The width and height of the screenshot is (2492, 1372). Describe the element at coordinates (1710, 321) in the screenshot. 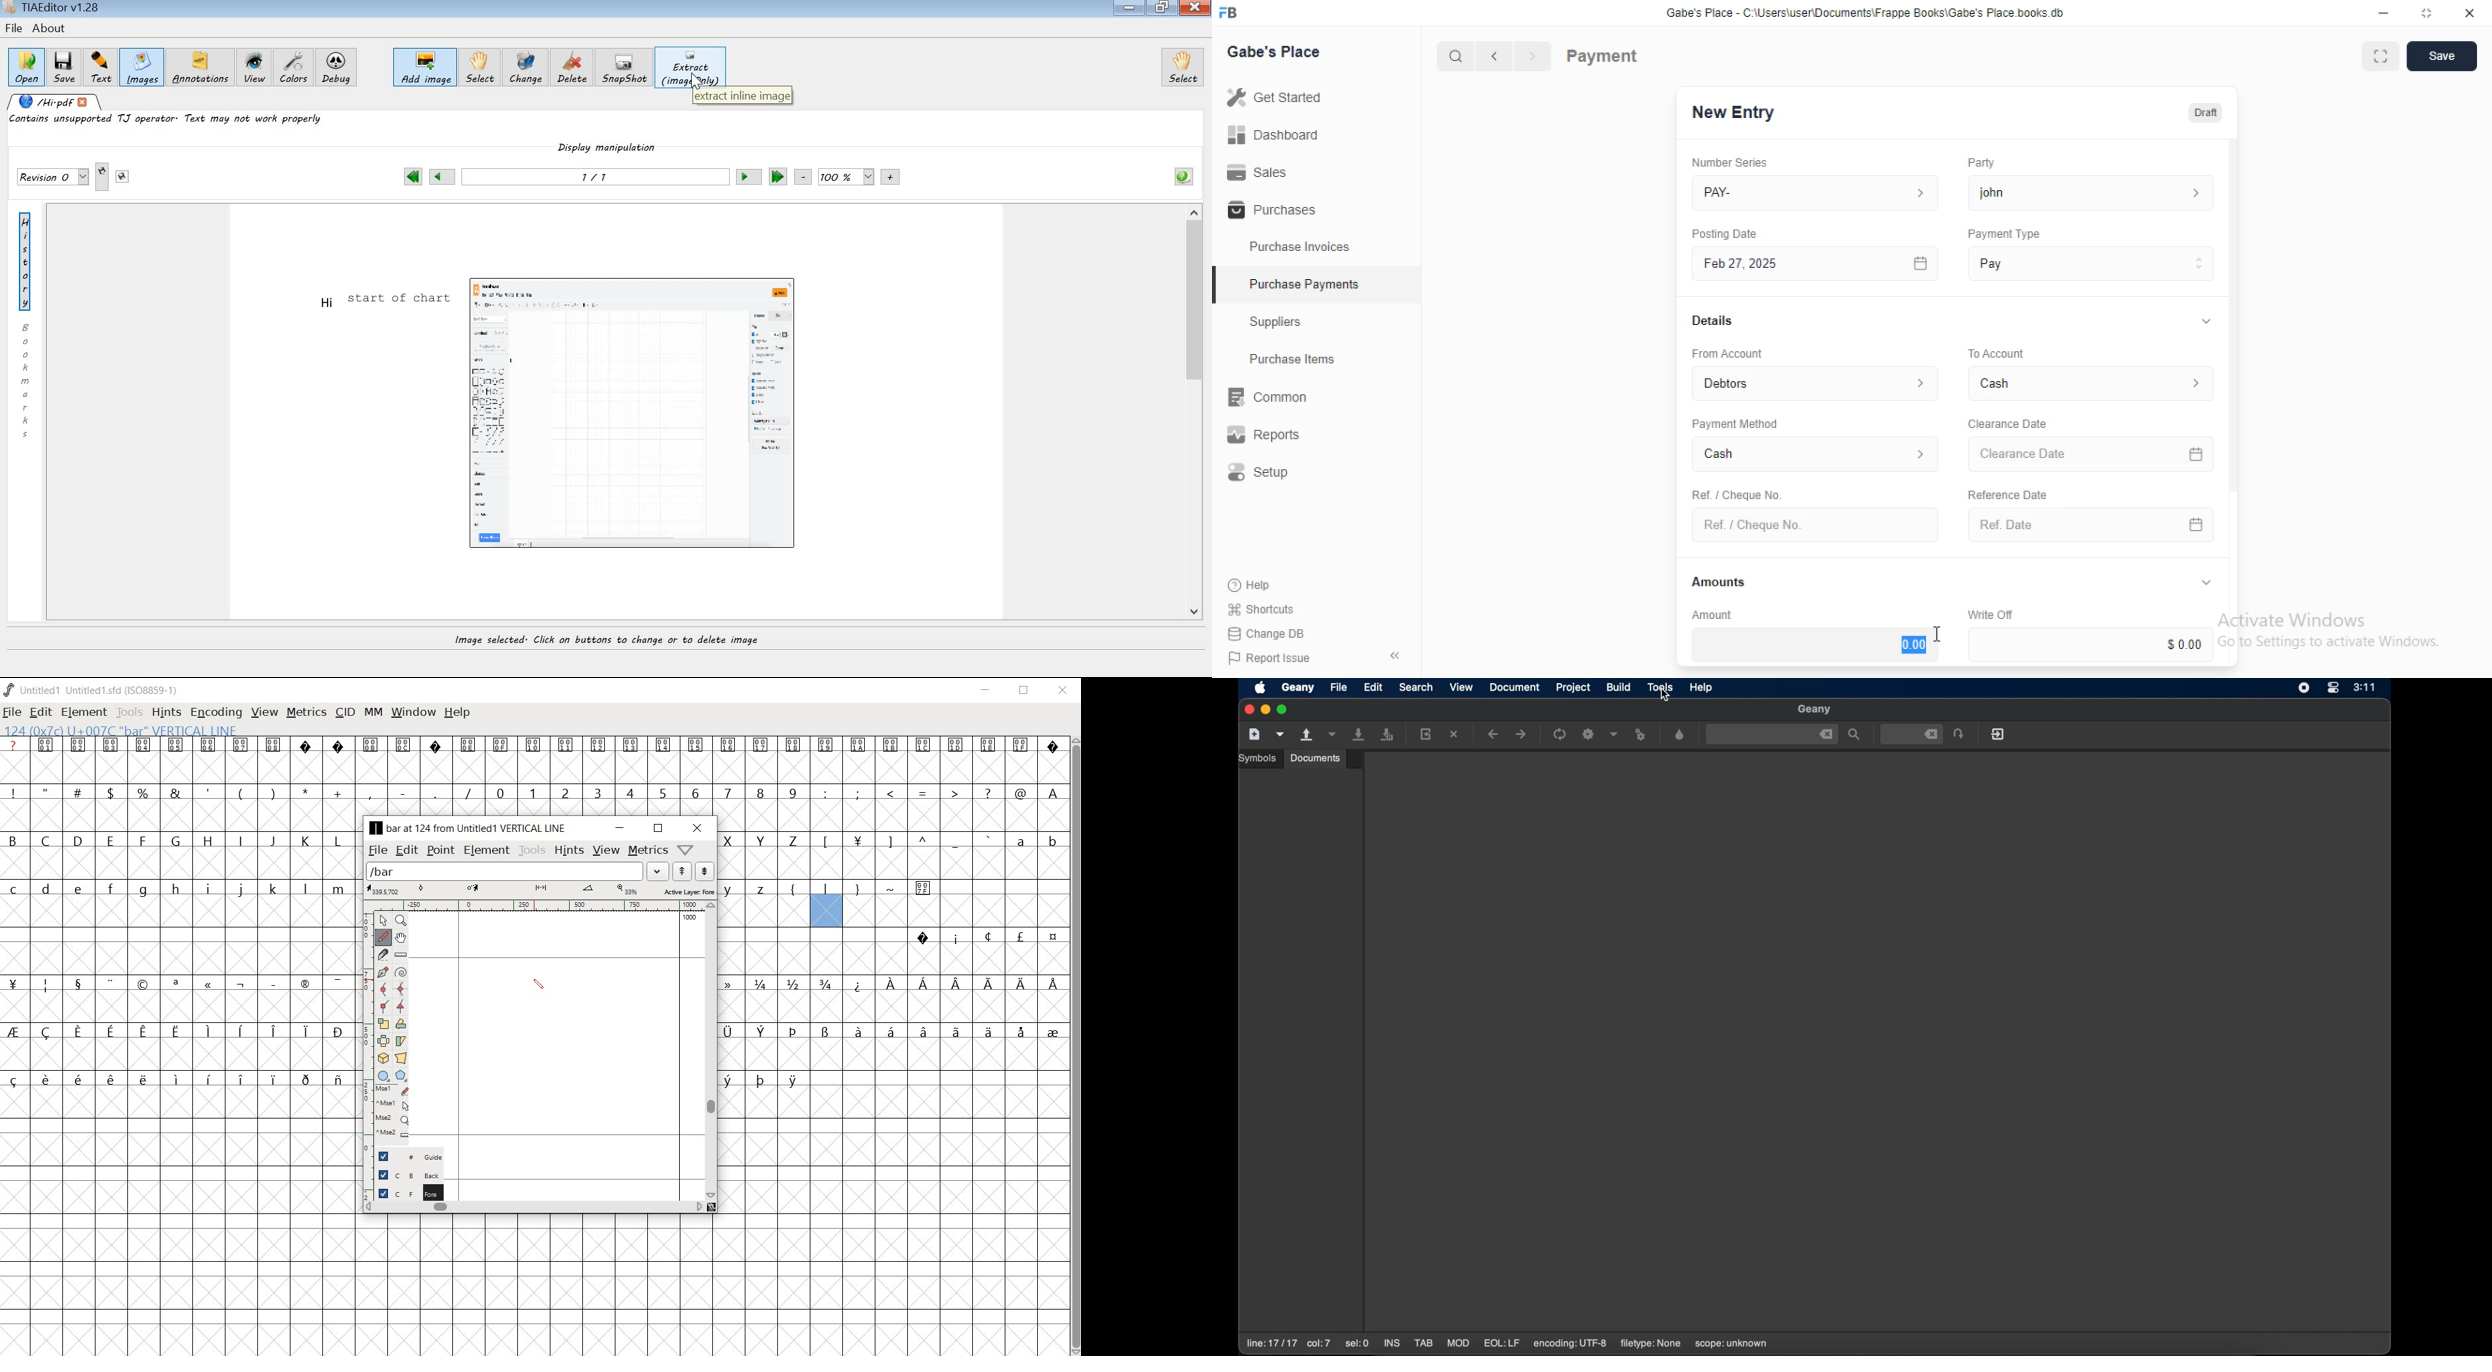

I see `Details` at that location.